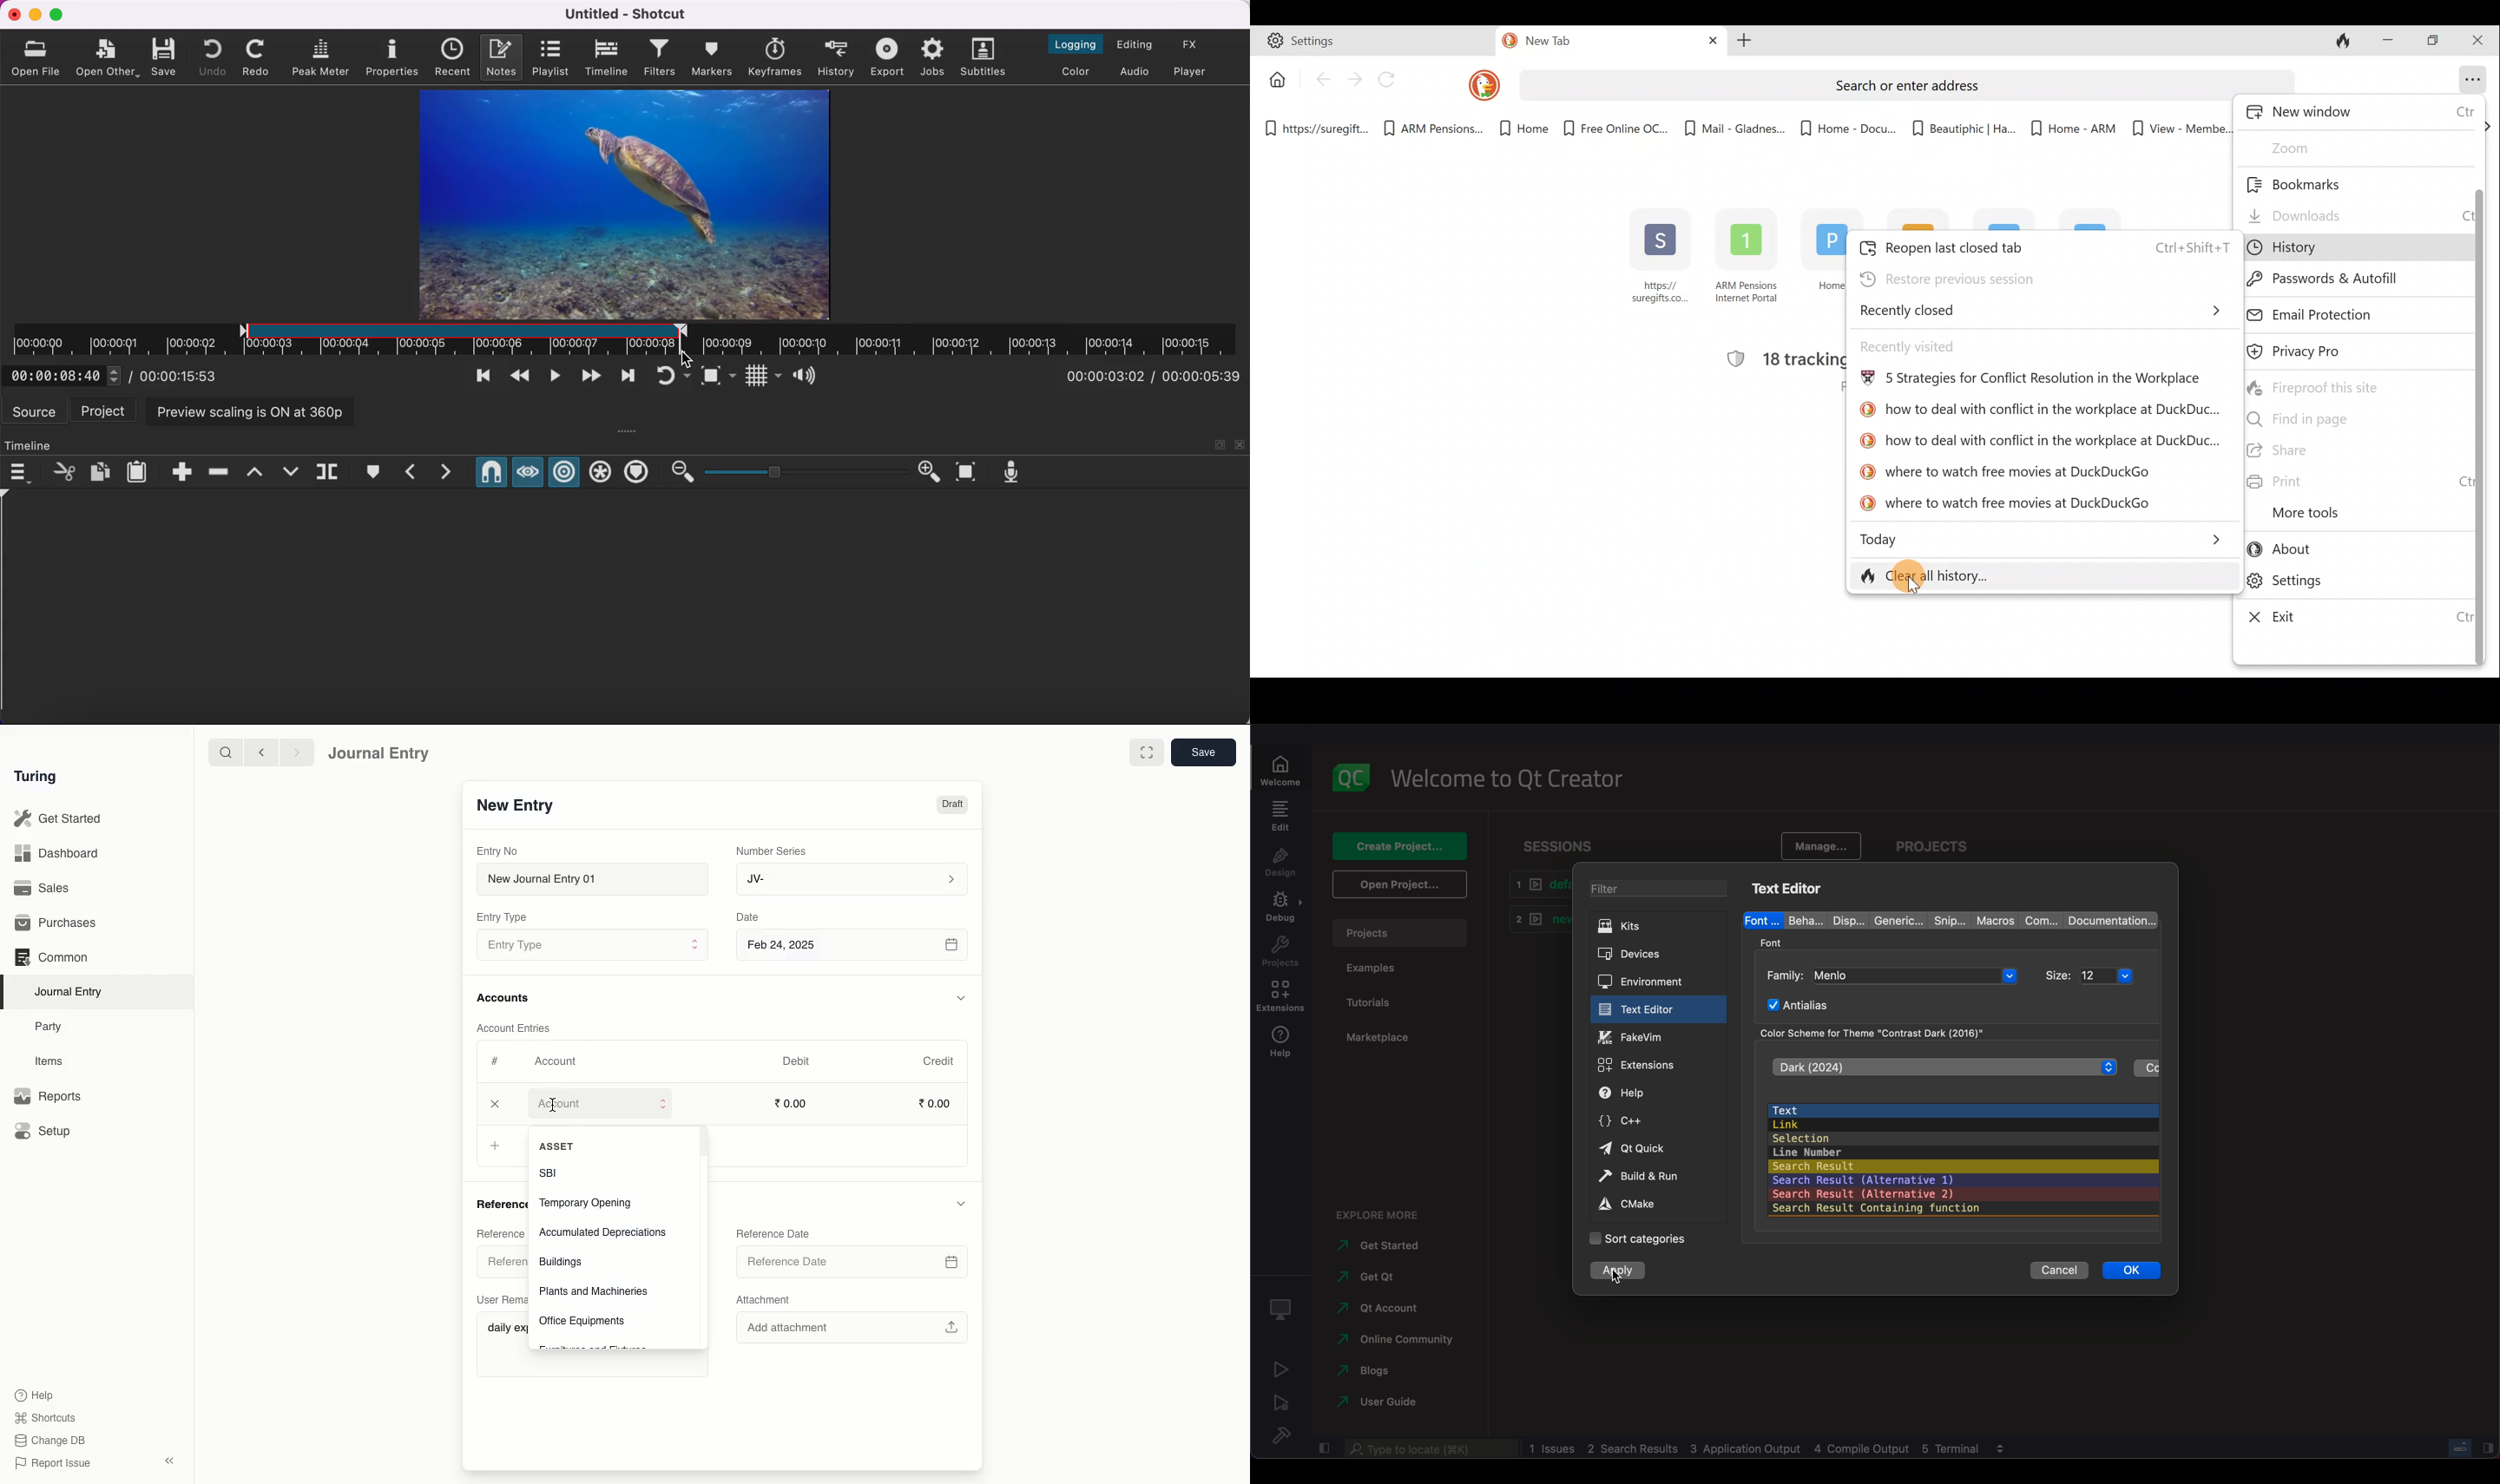 The image size is (2520, 1484). What do you see at coordinates (552, 378) in the screenshot?
I see `toggle play or pause` at bounding box center [552, 378].